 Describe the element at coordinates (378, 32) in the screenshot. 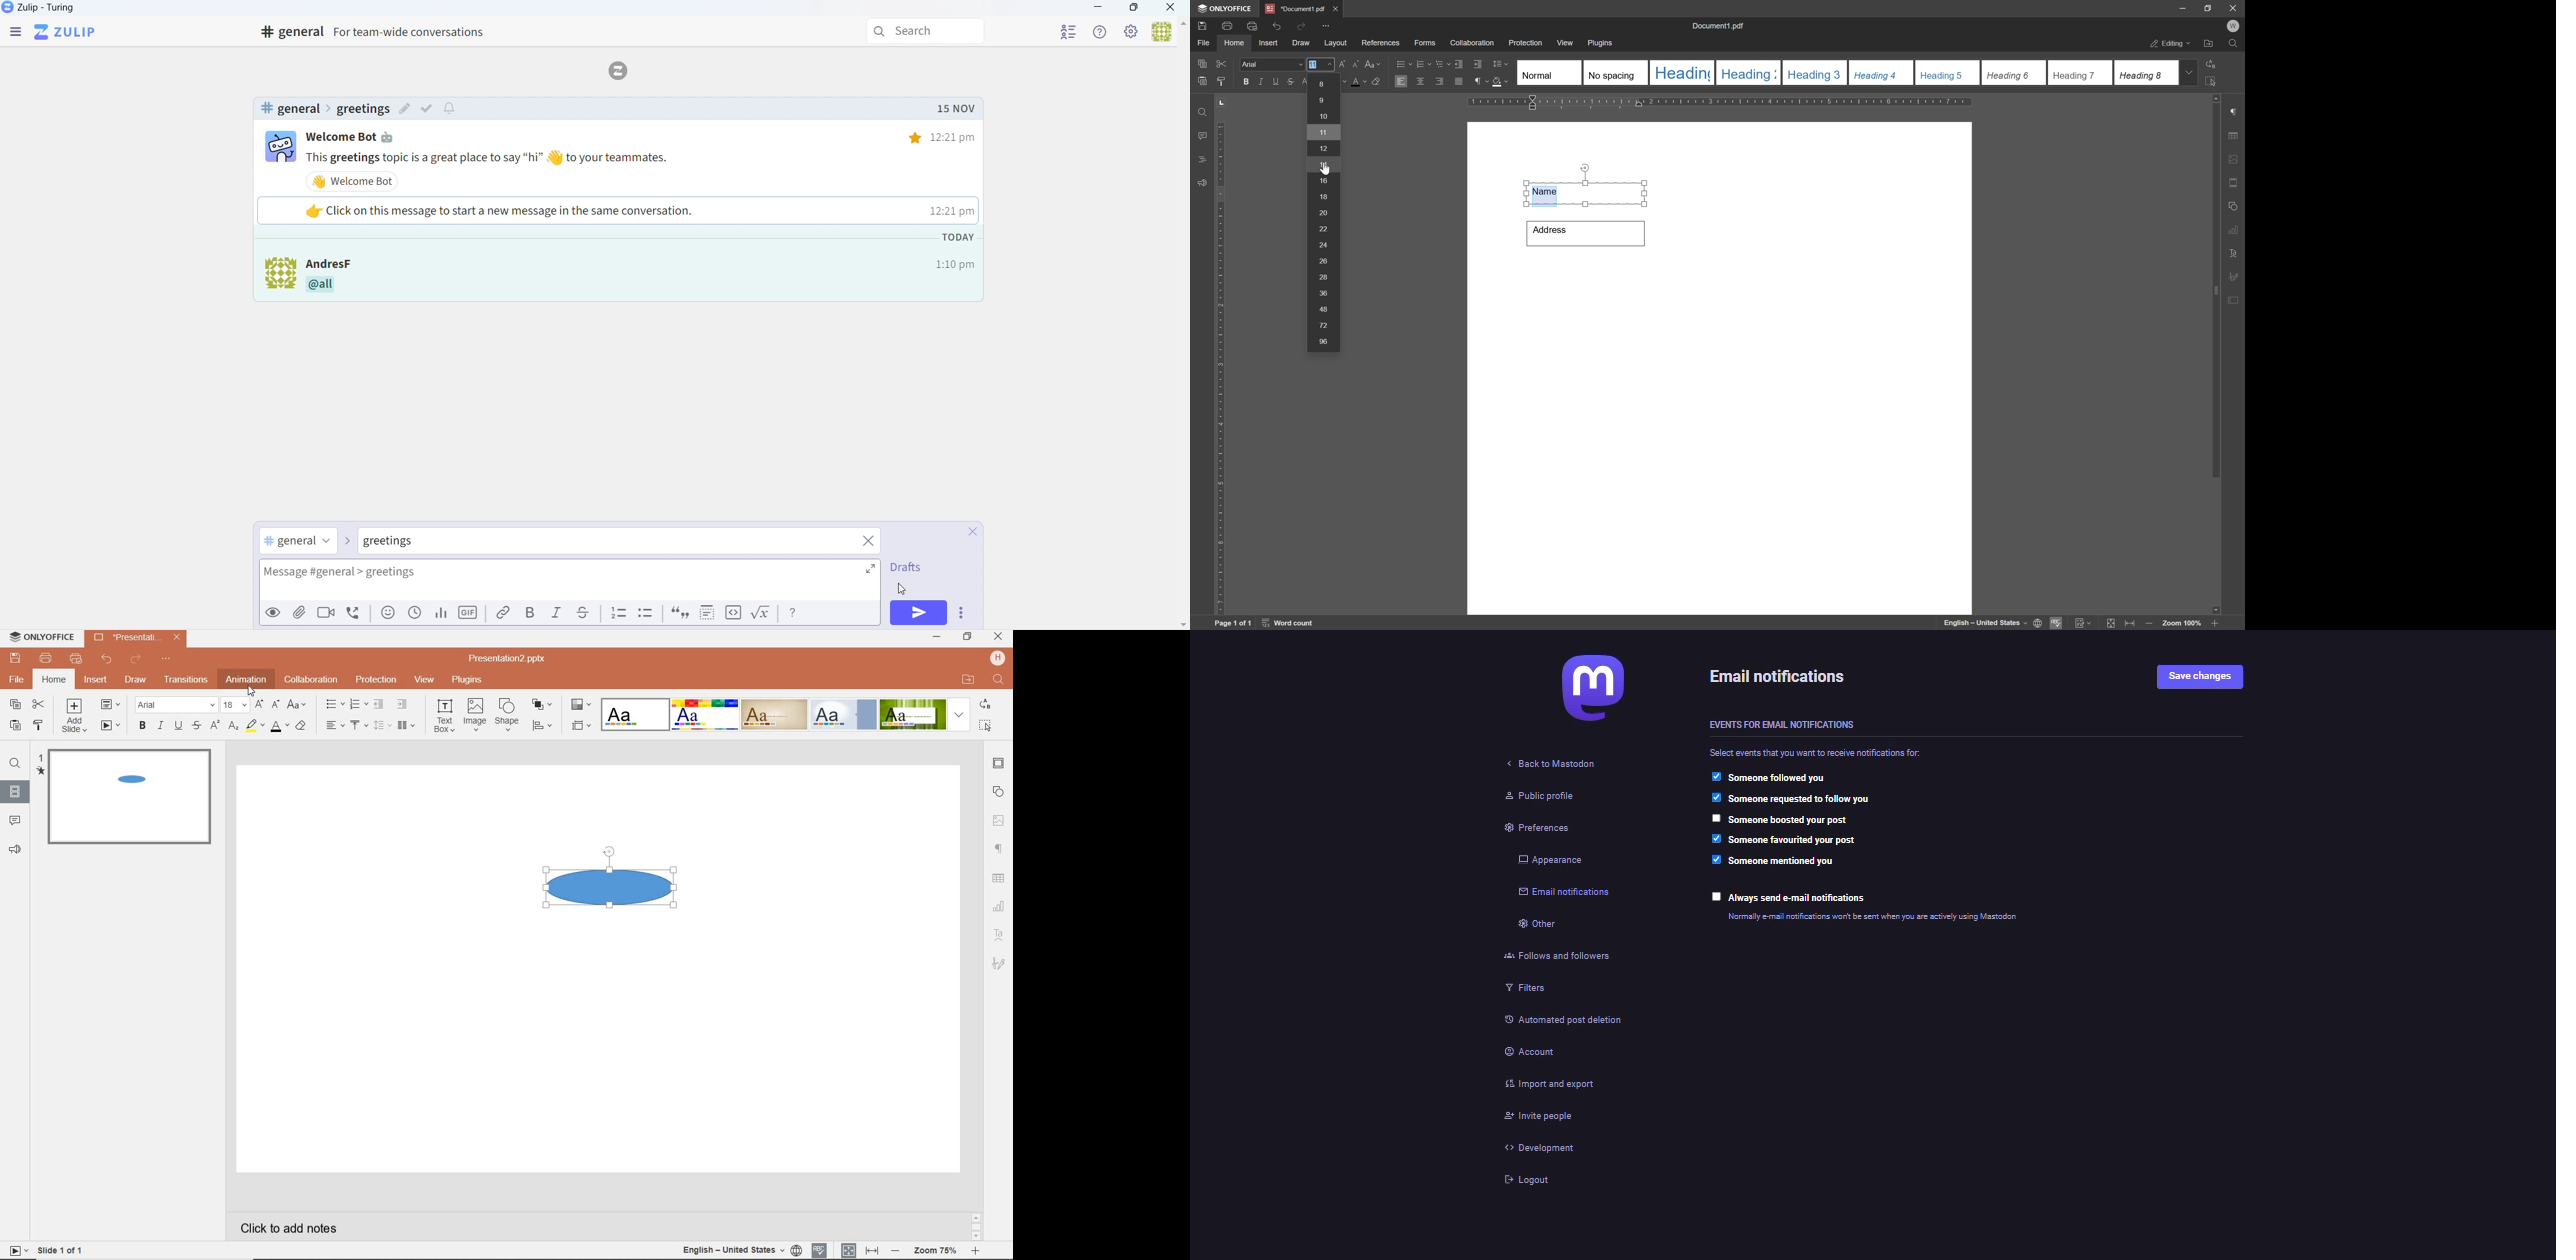

I see `General Tittle` at that location.